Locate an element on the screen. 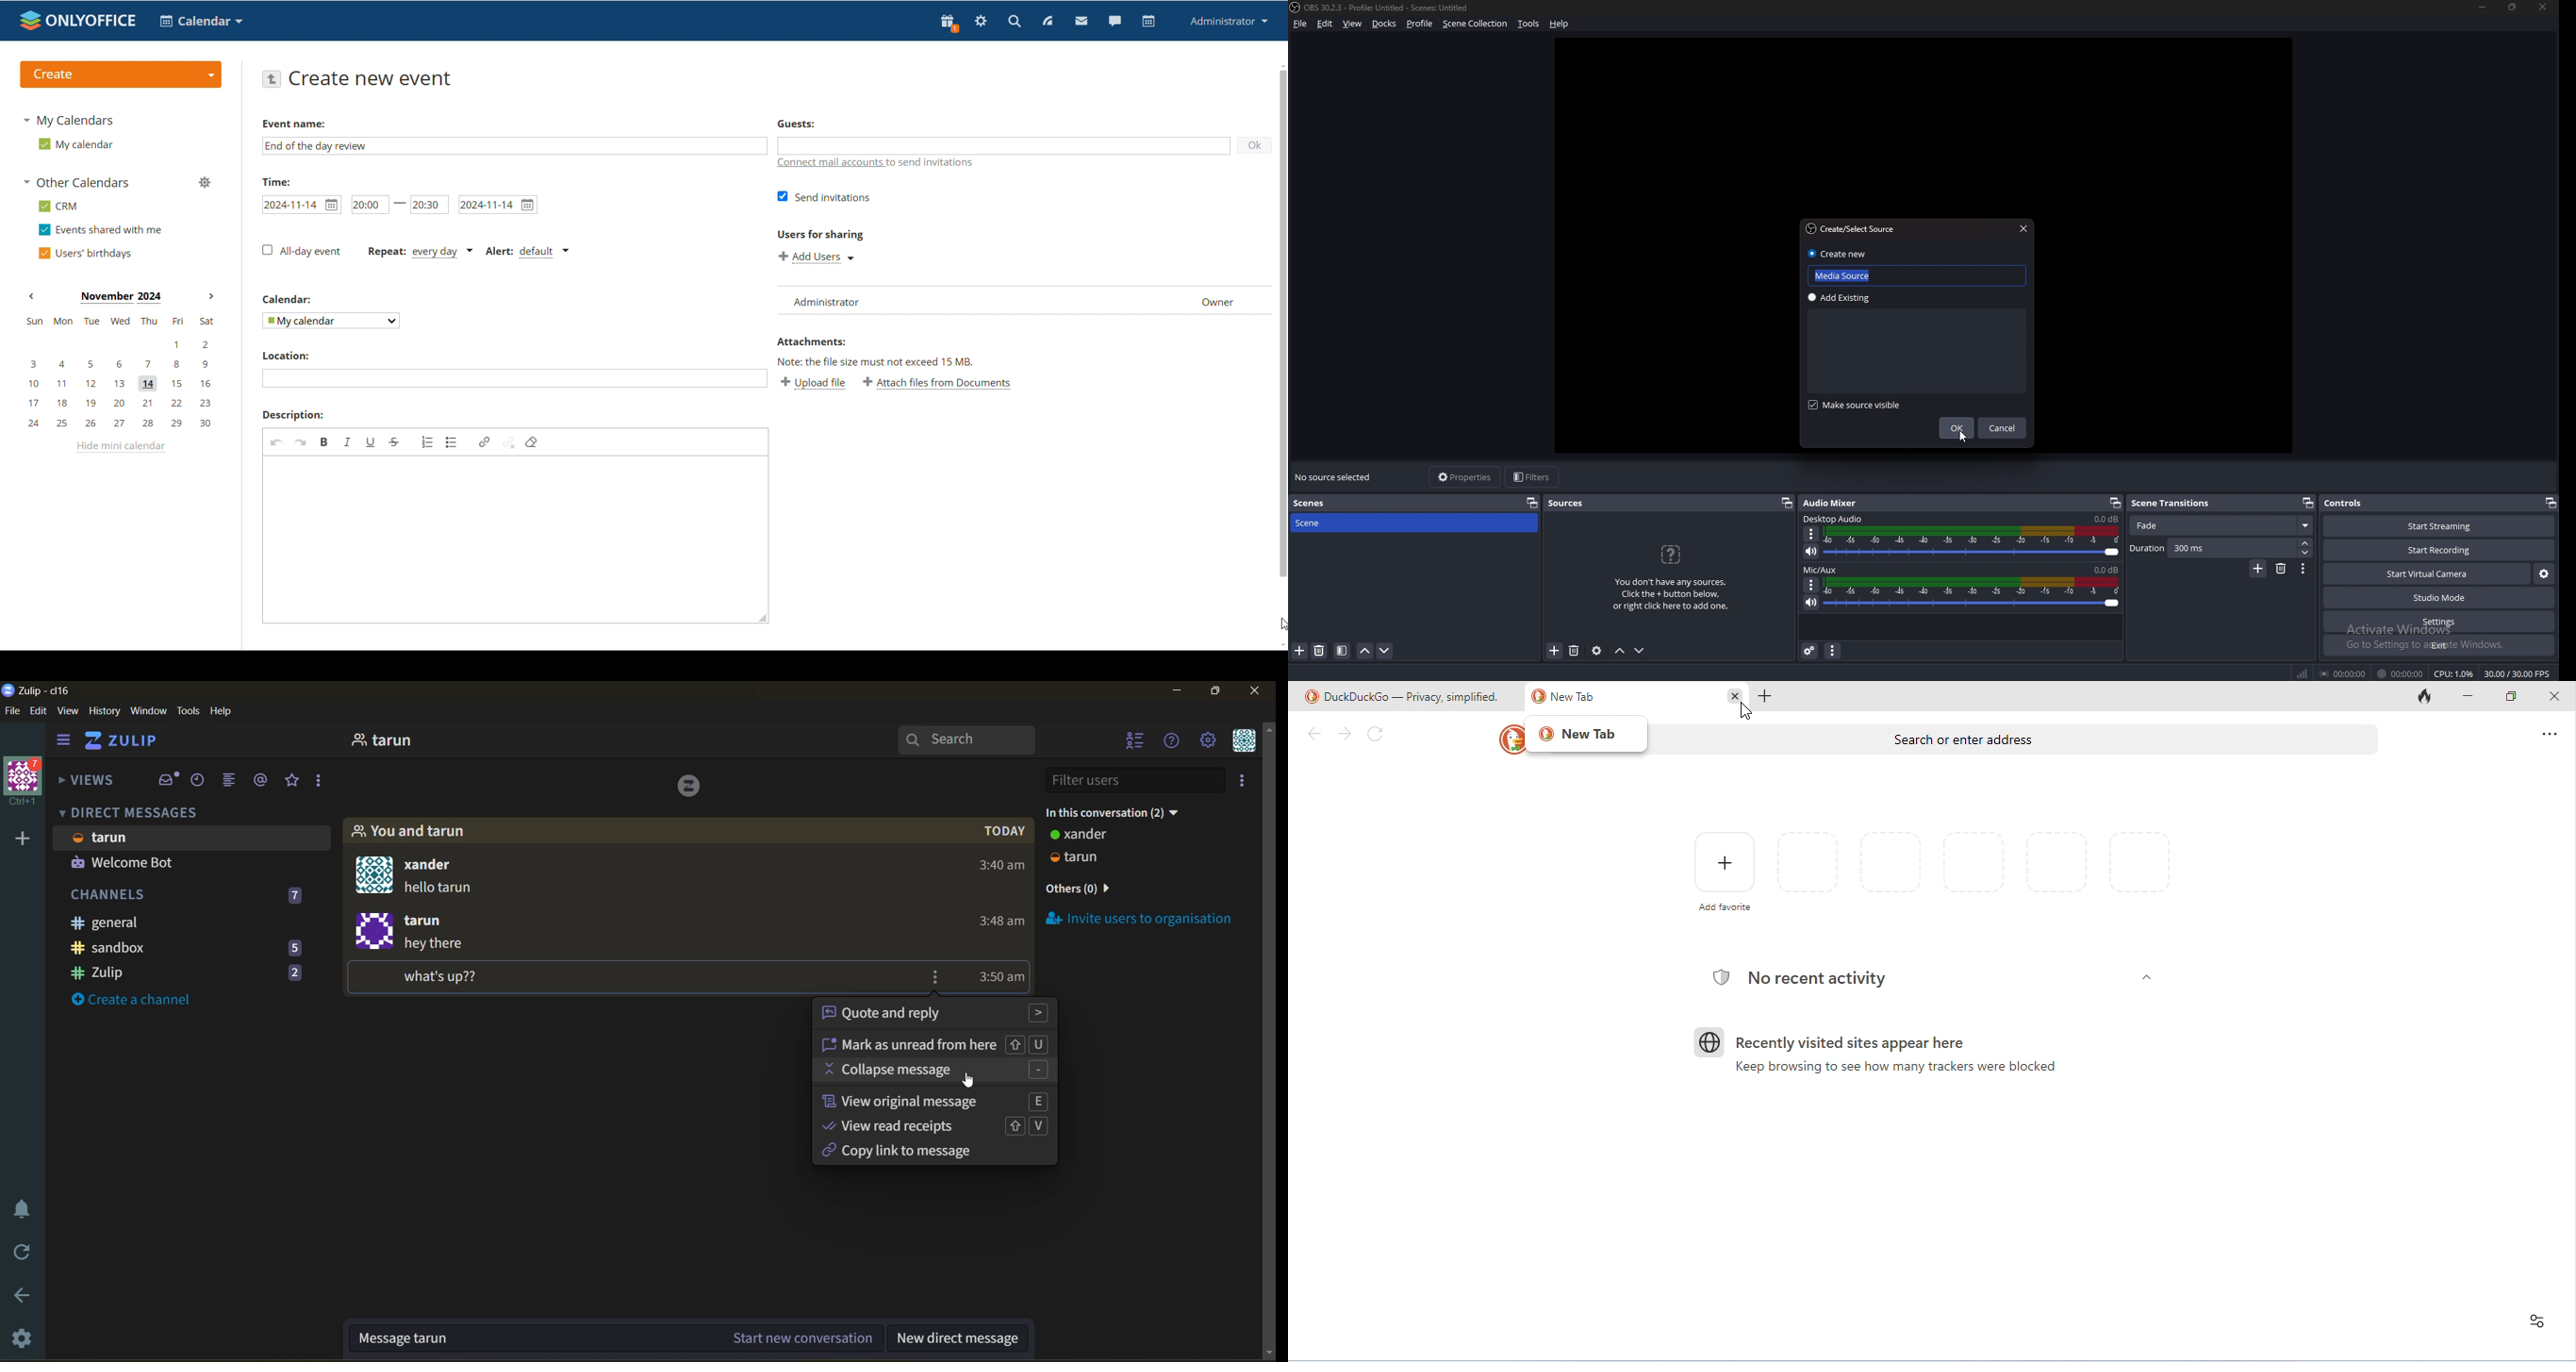  starred messages is located at coordinates (294, 781).